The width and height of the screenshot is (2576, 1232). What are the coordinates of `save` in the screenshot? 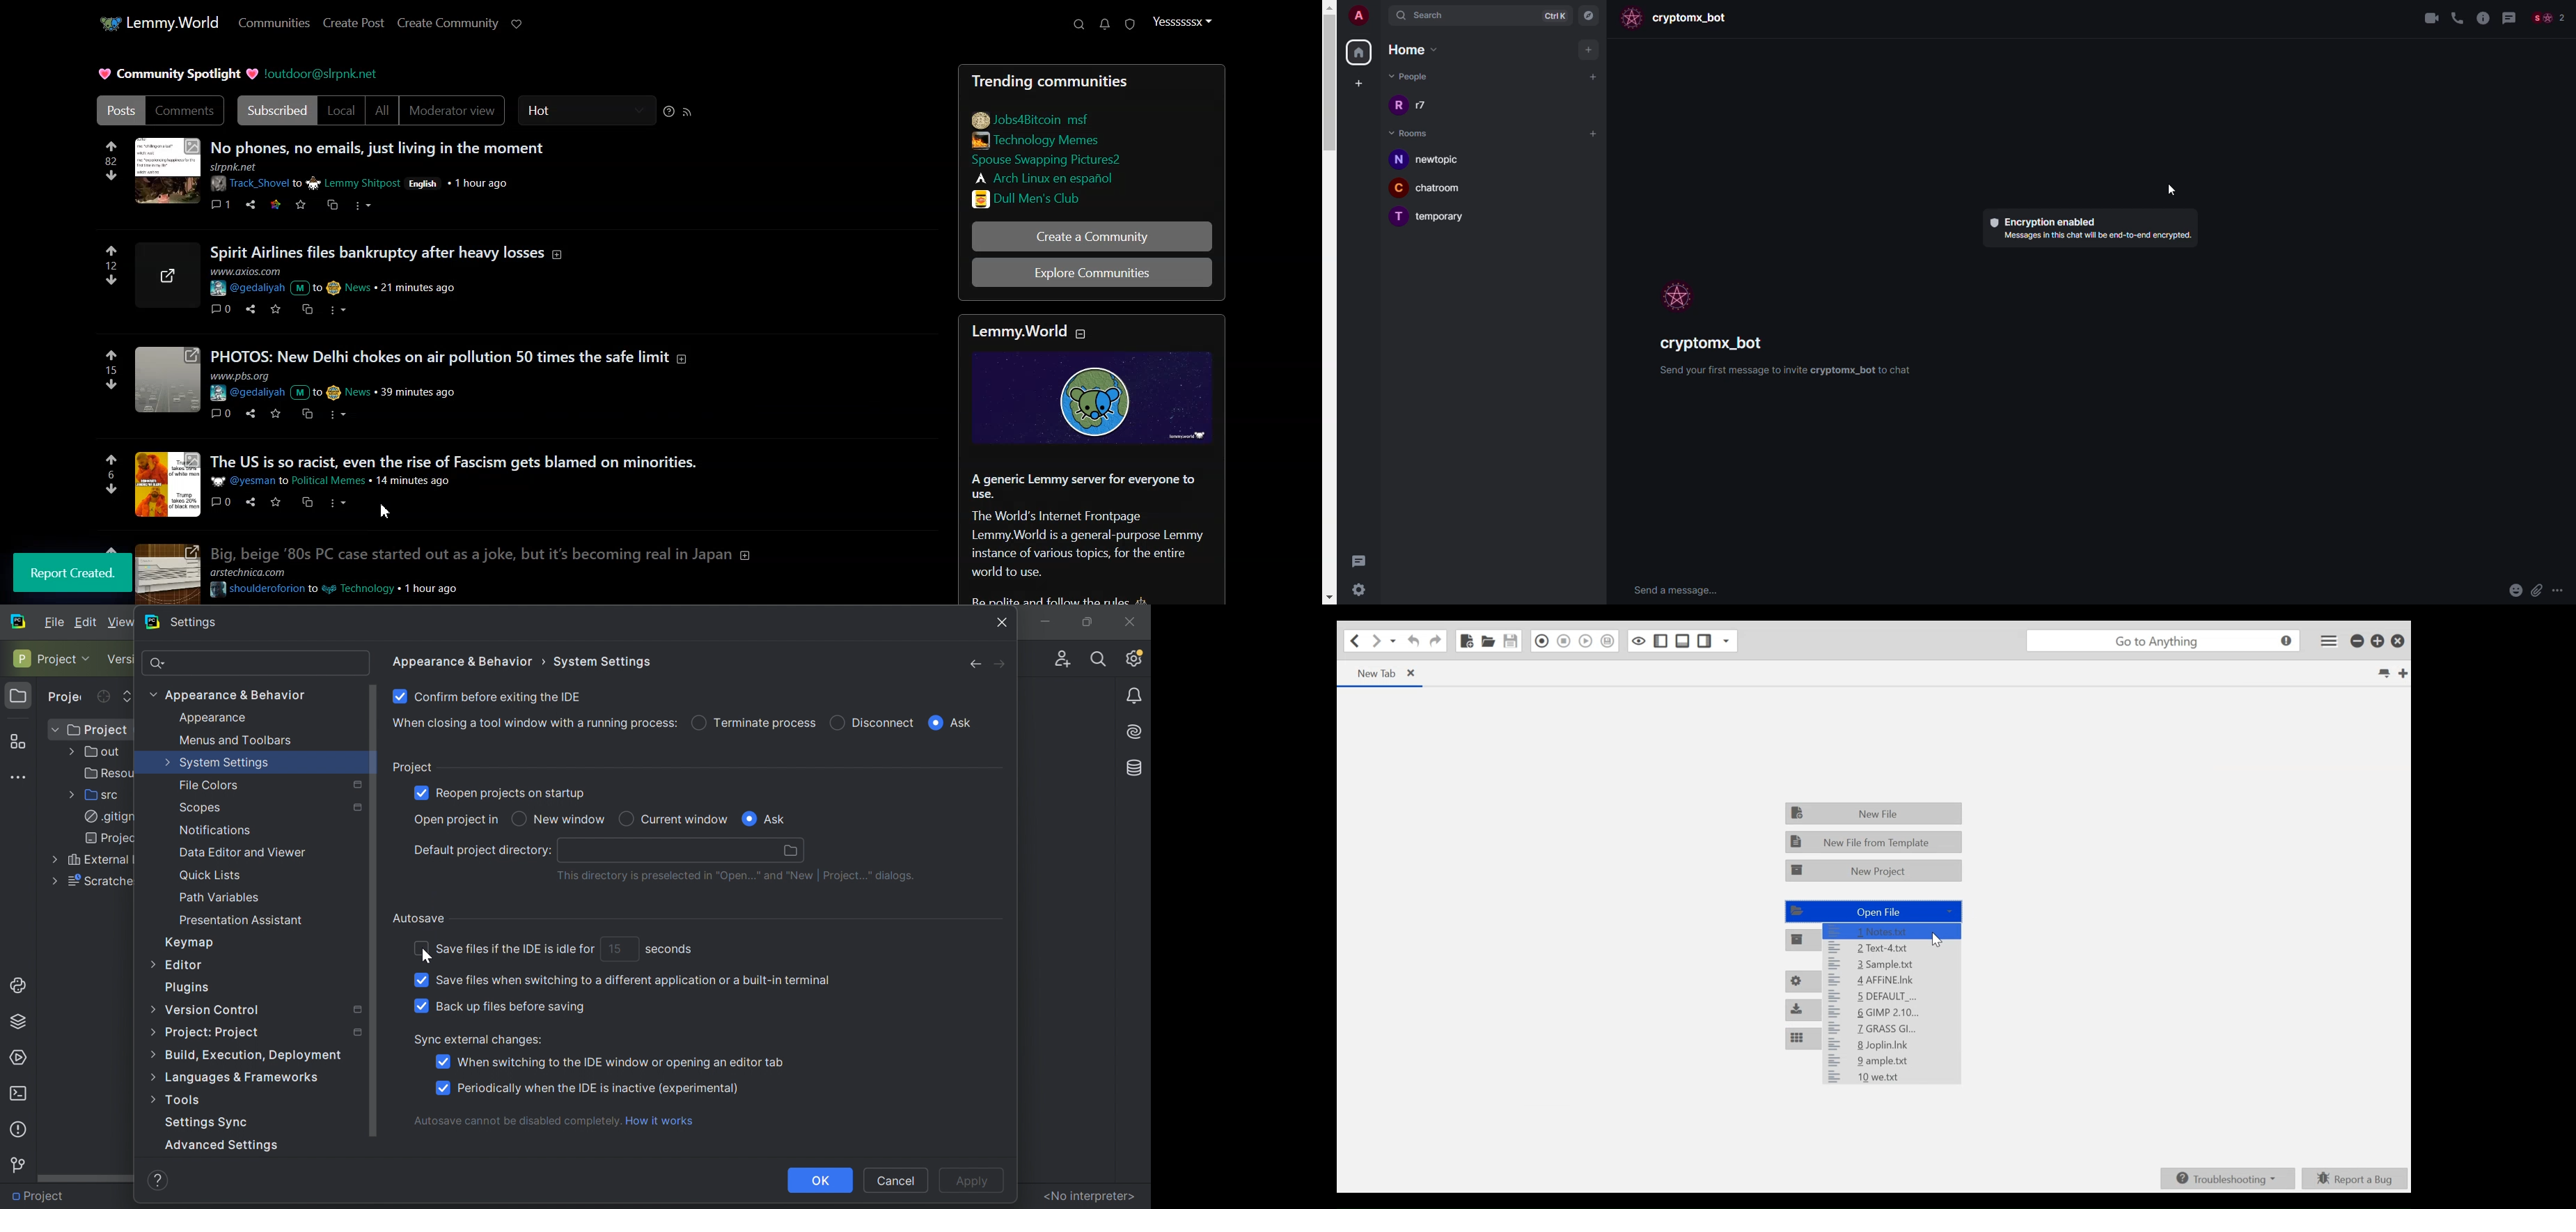 It's located at (274, 309).